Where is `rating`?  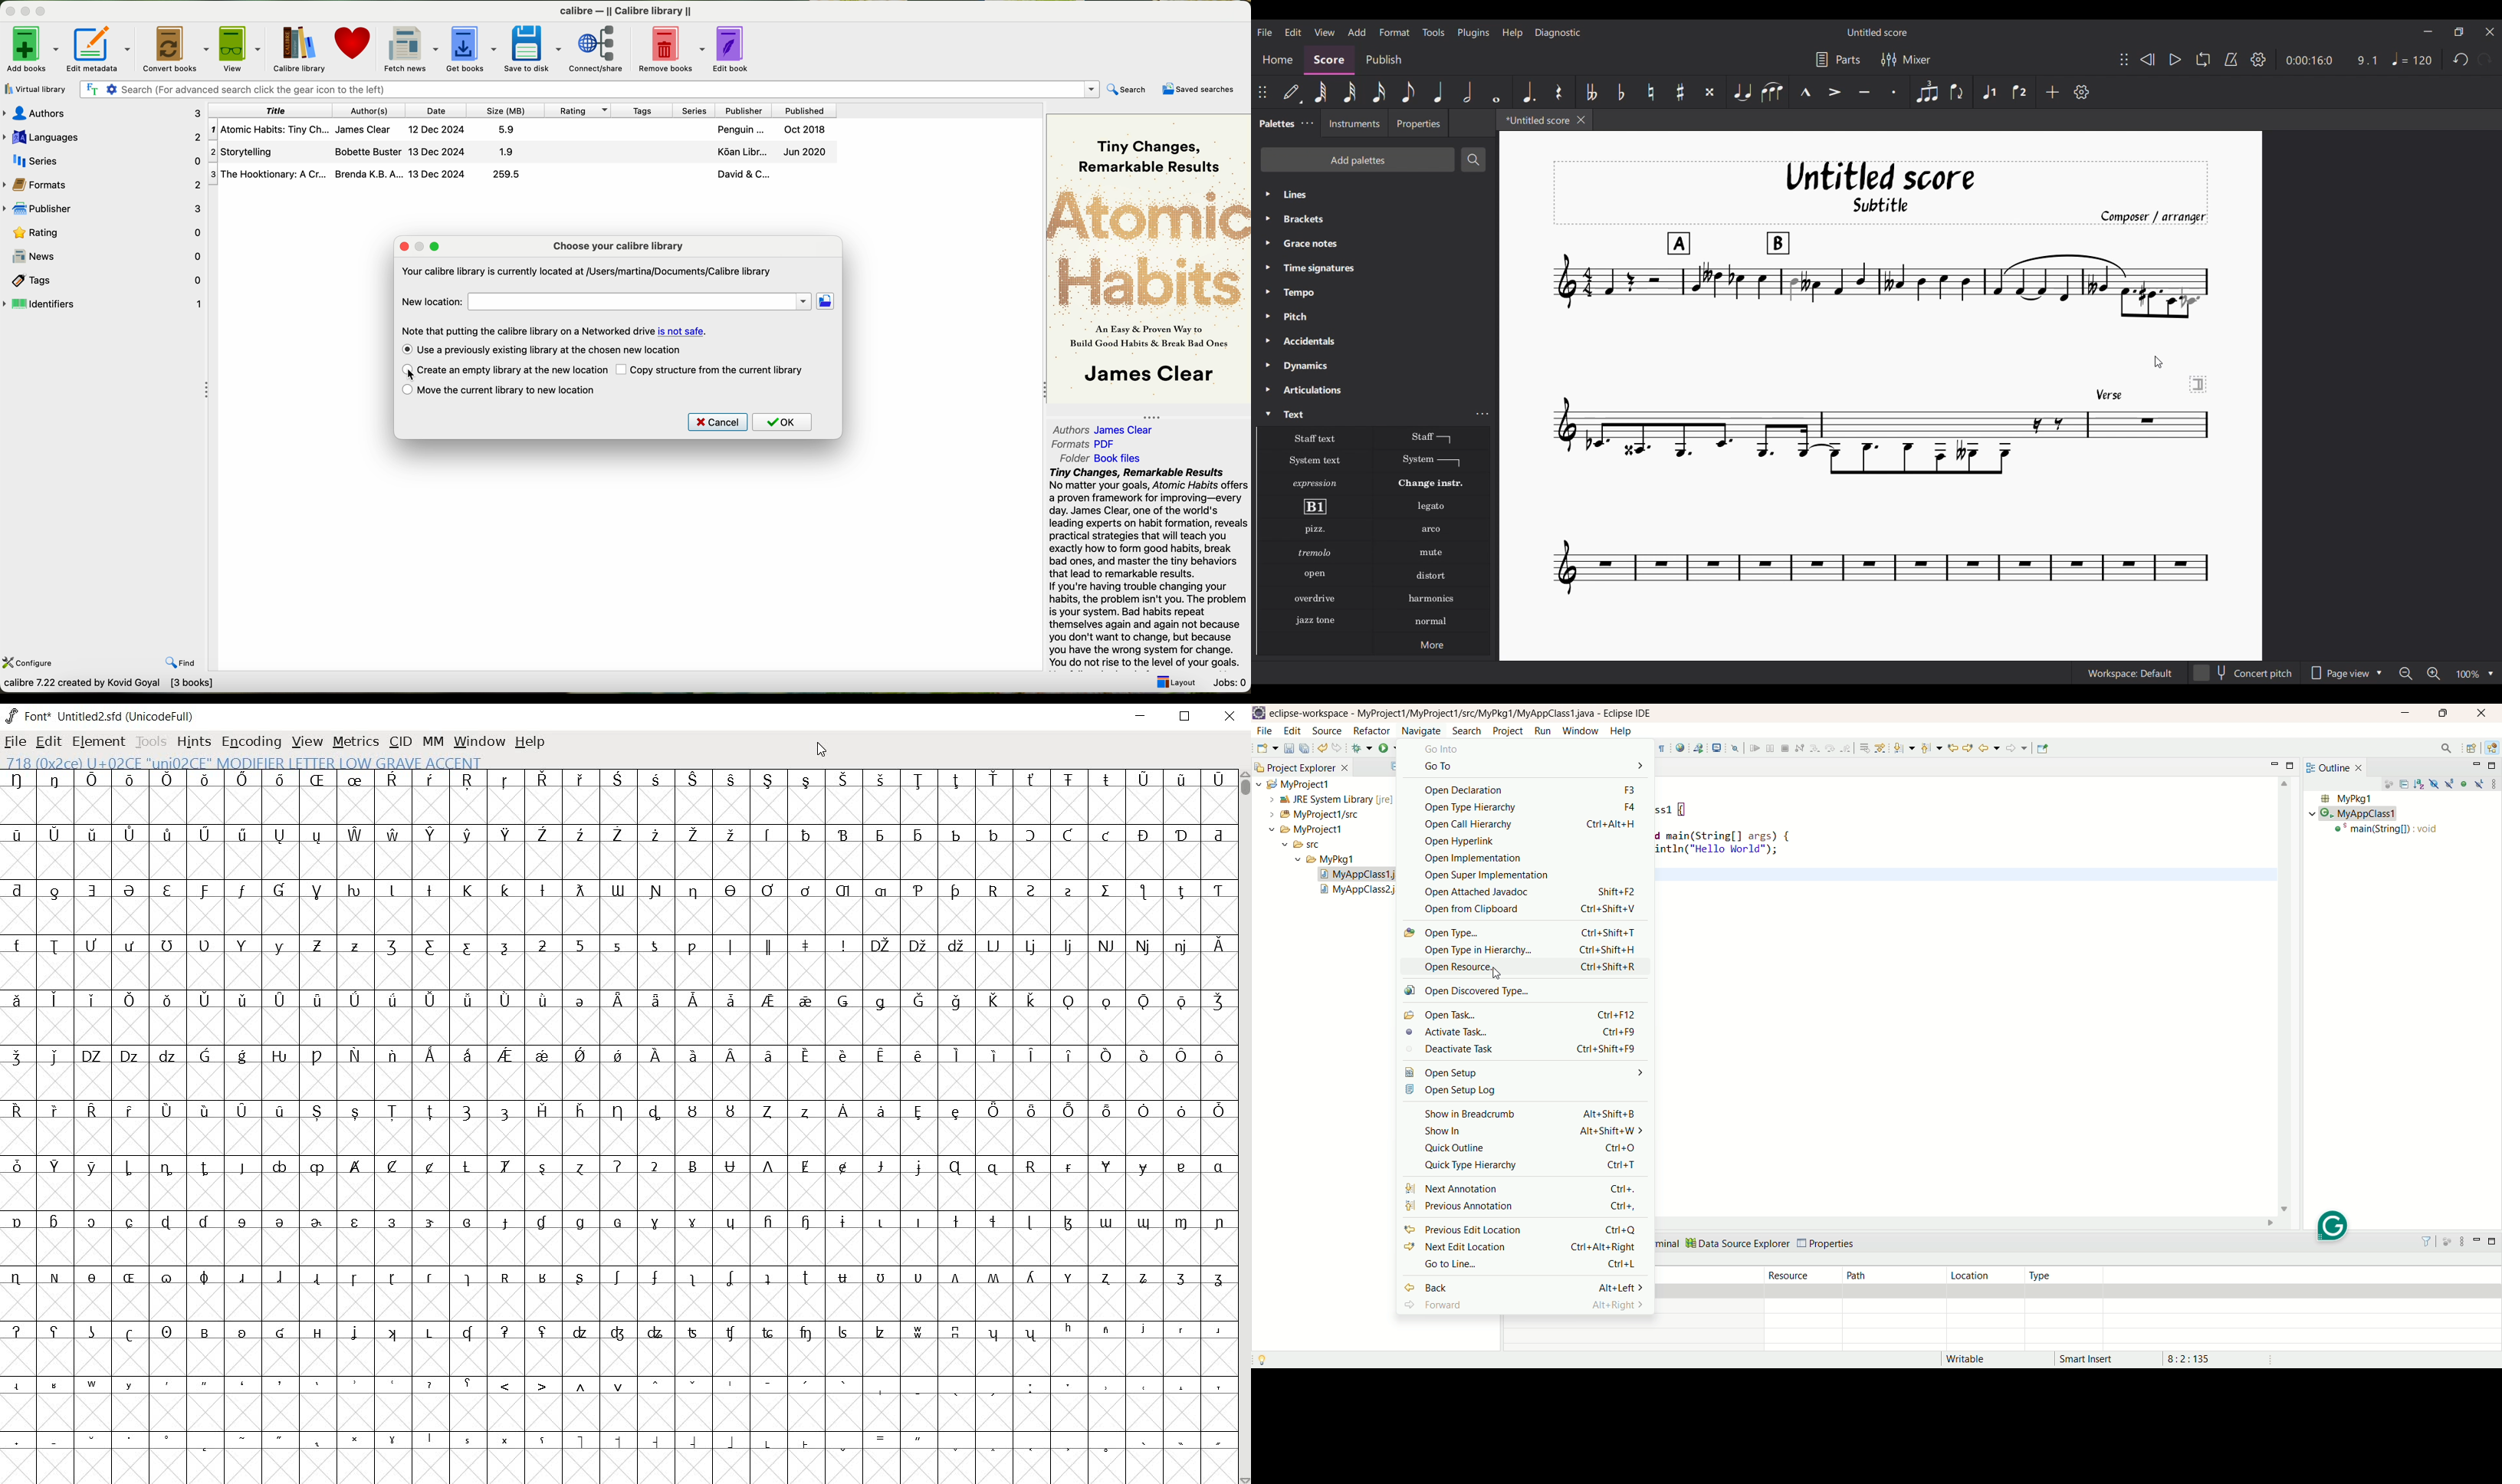 rating is located at coordinates (575, 109).